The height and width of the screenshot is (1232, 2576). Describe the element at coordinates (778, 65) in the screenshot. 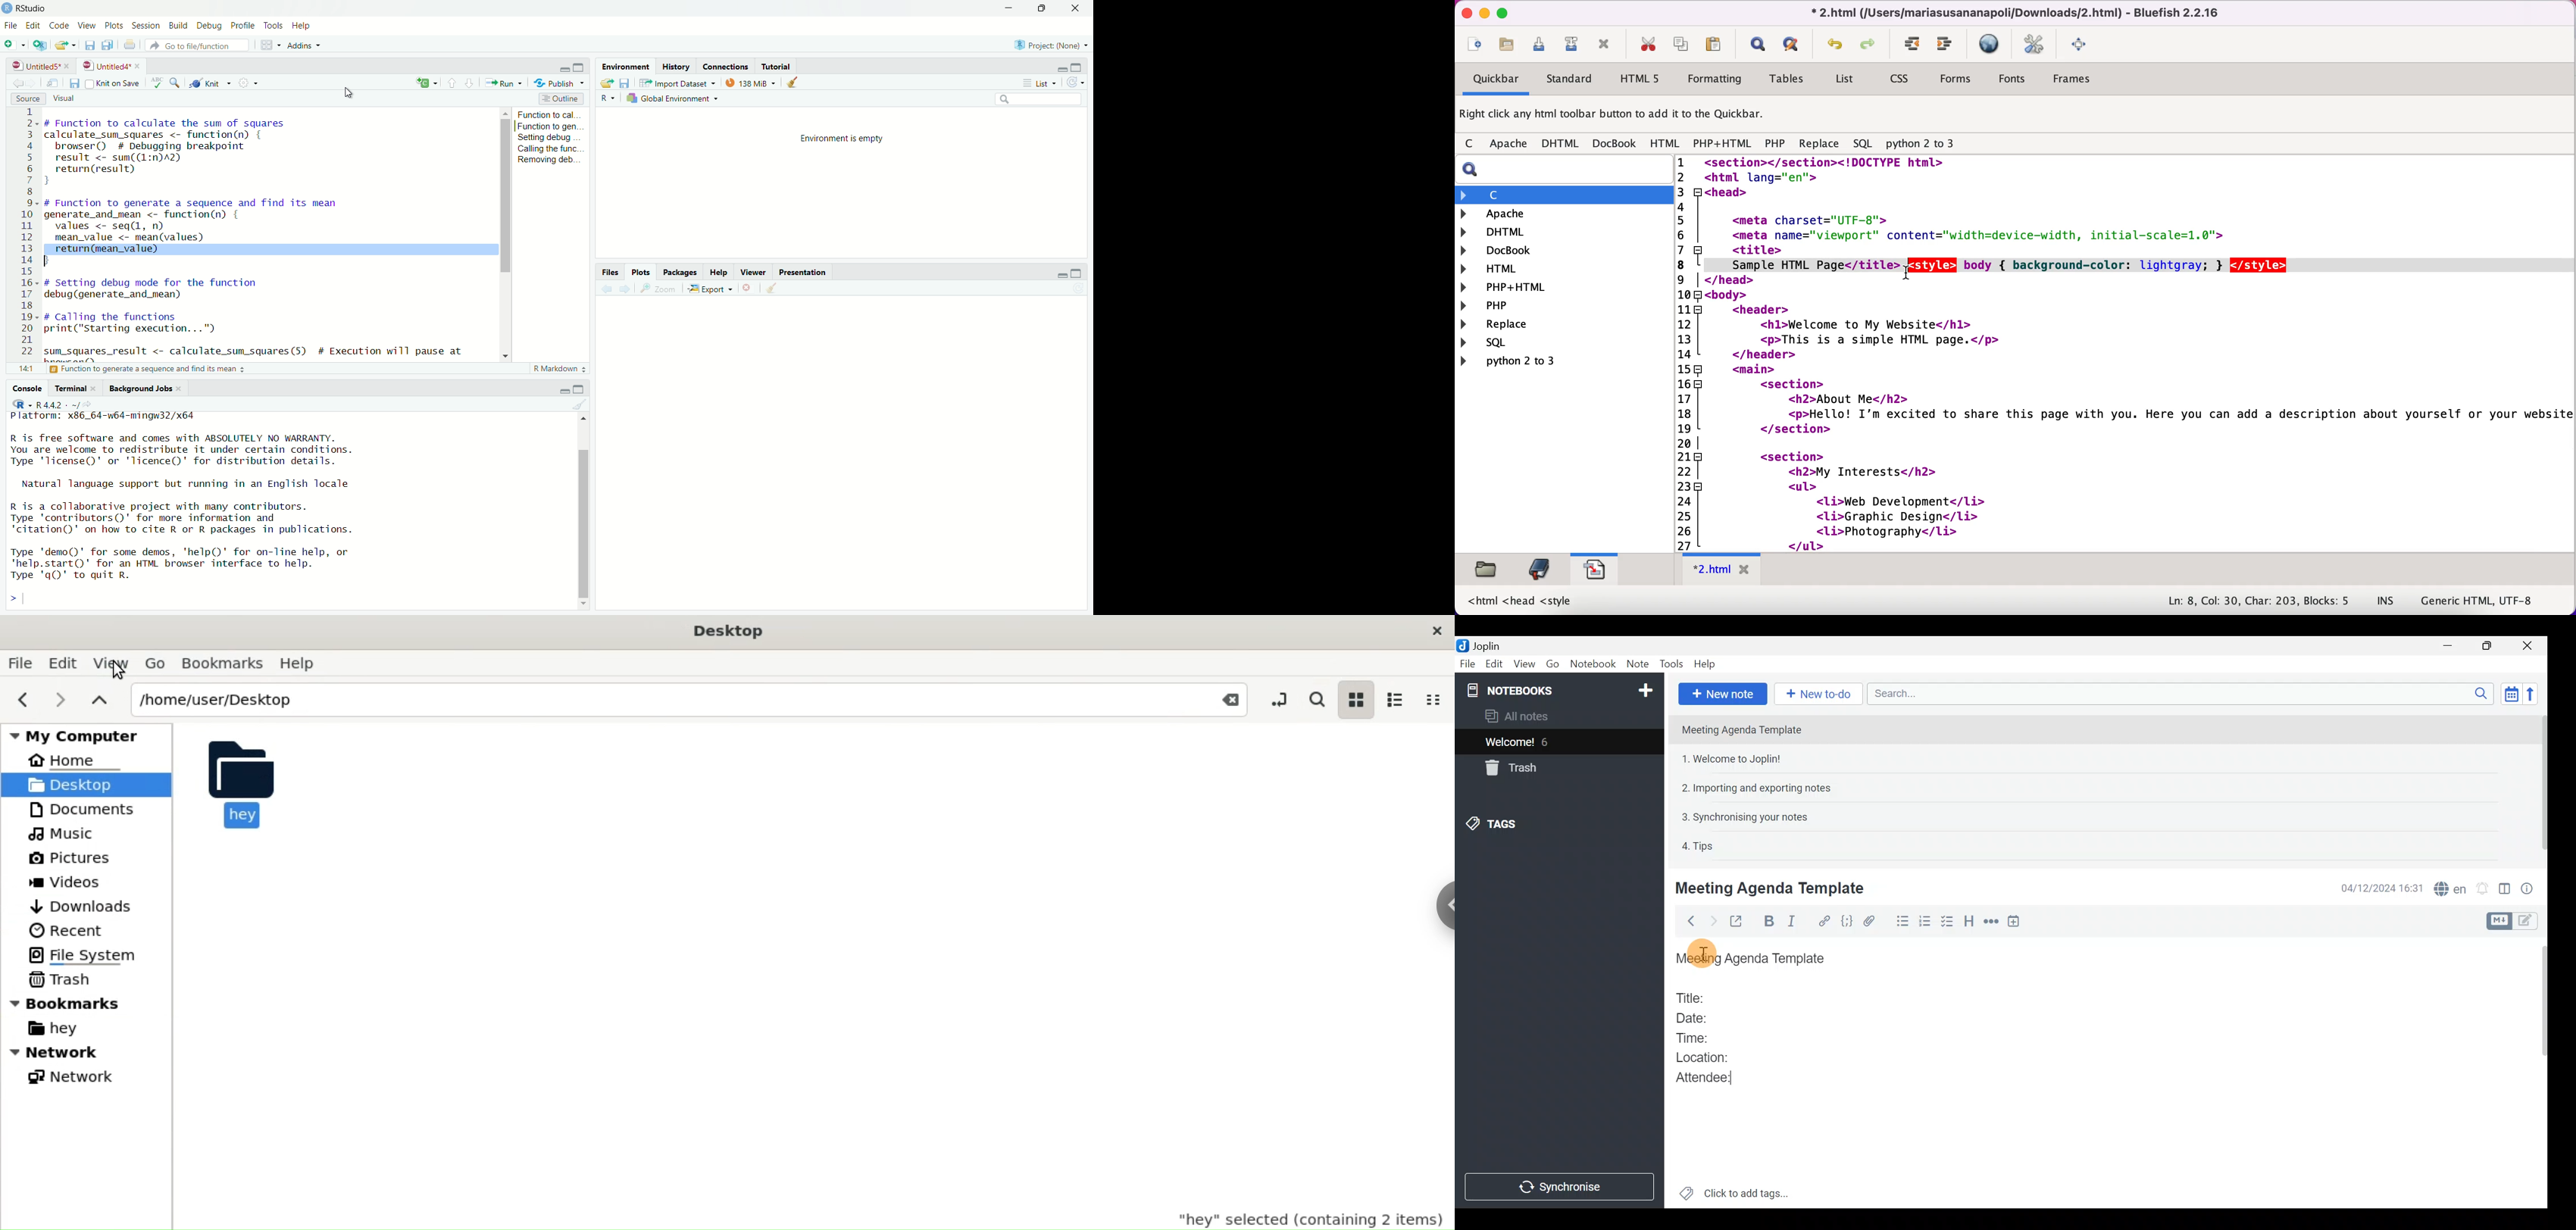

I see `tutorial` at that location.